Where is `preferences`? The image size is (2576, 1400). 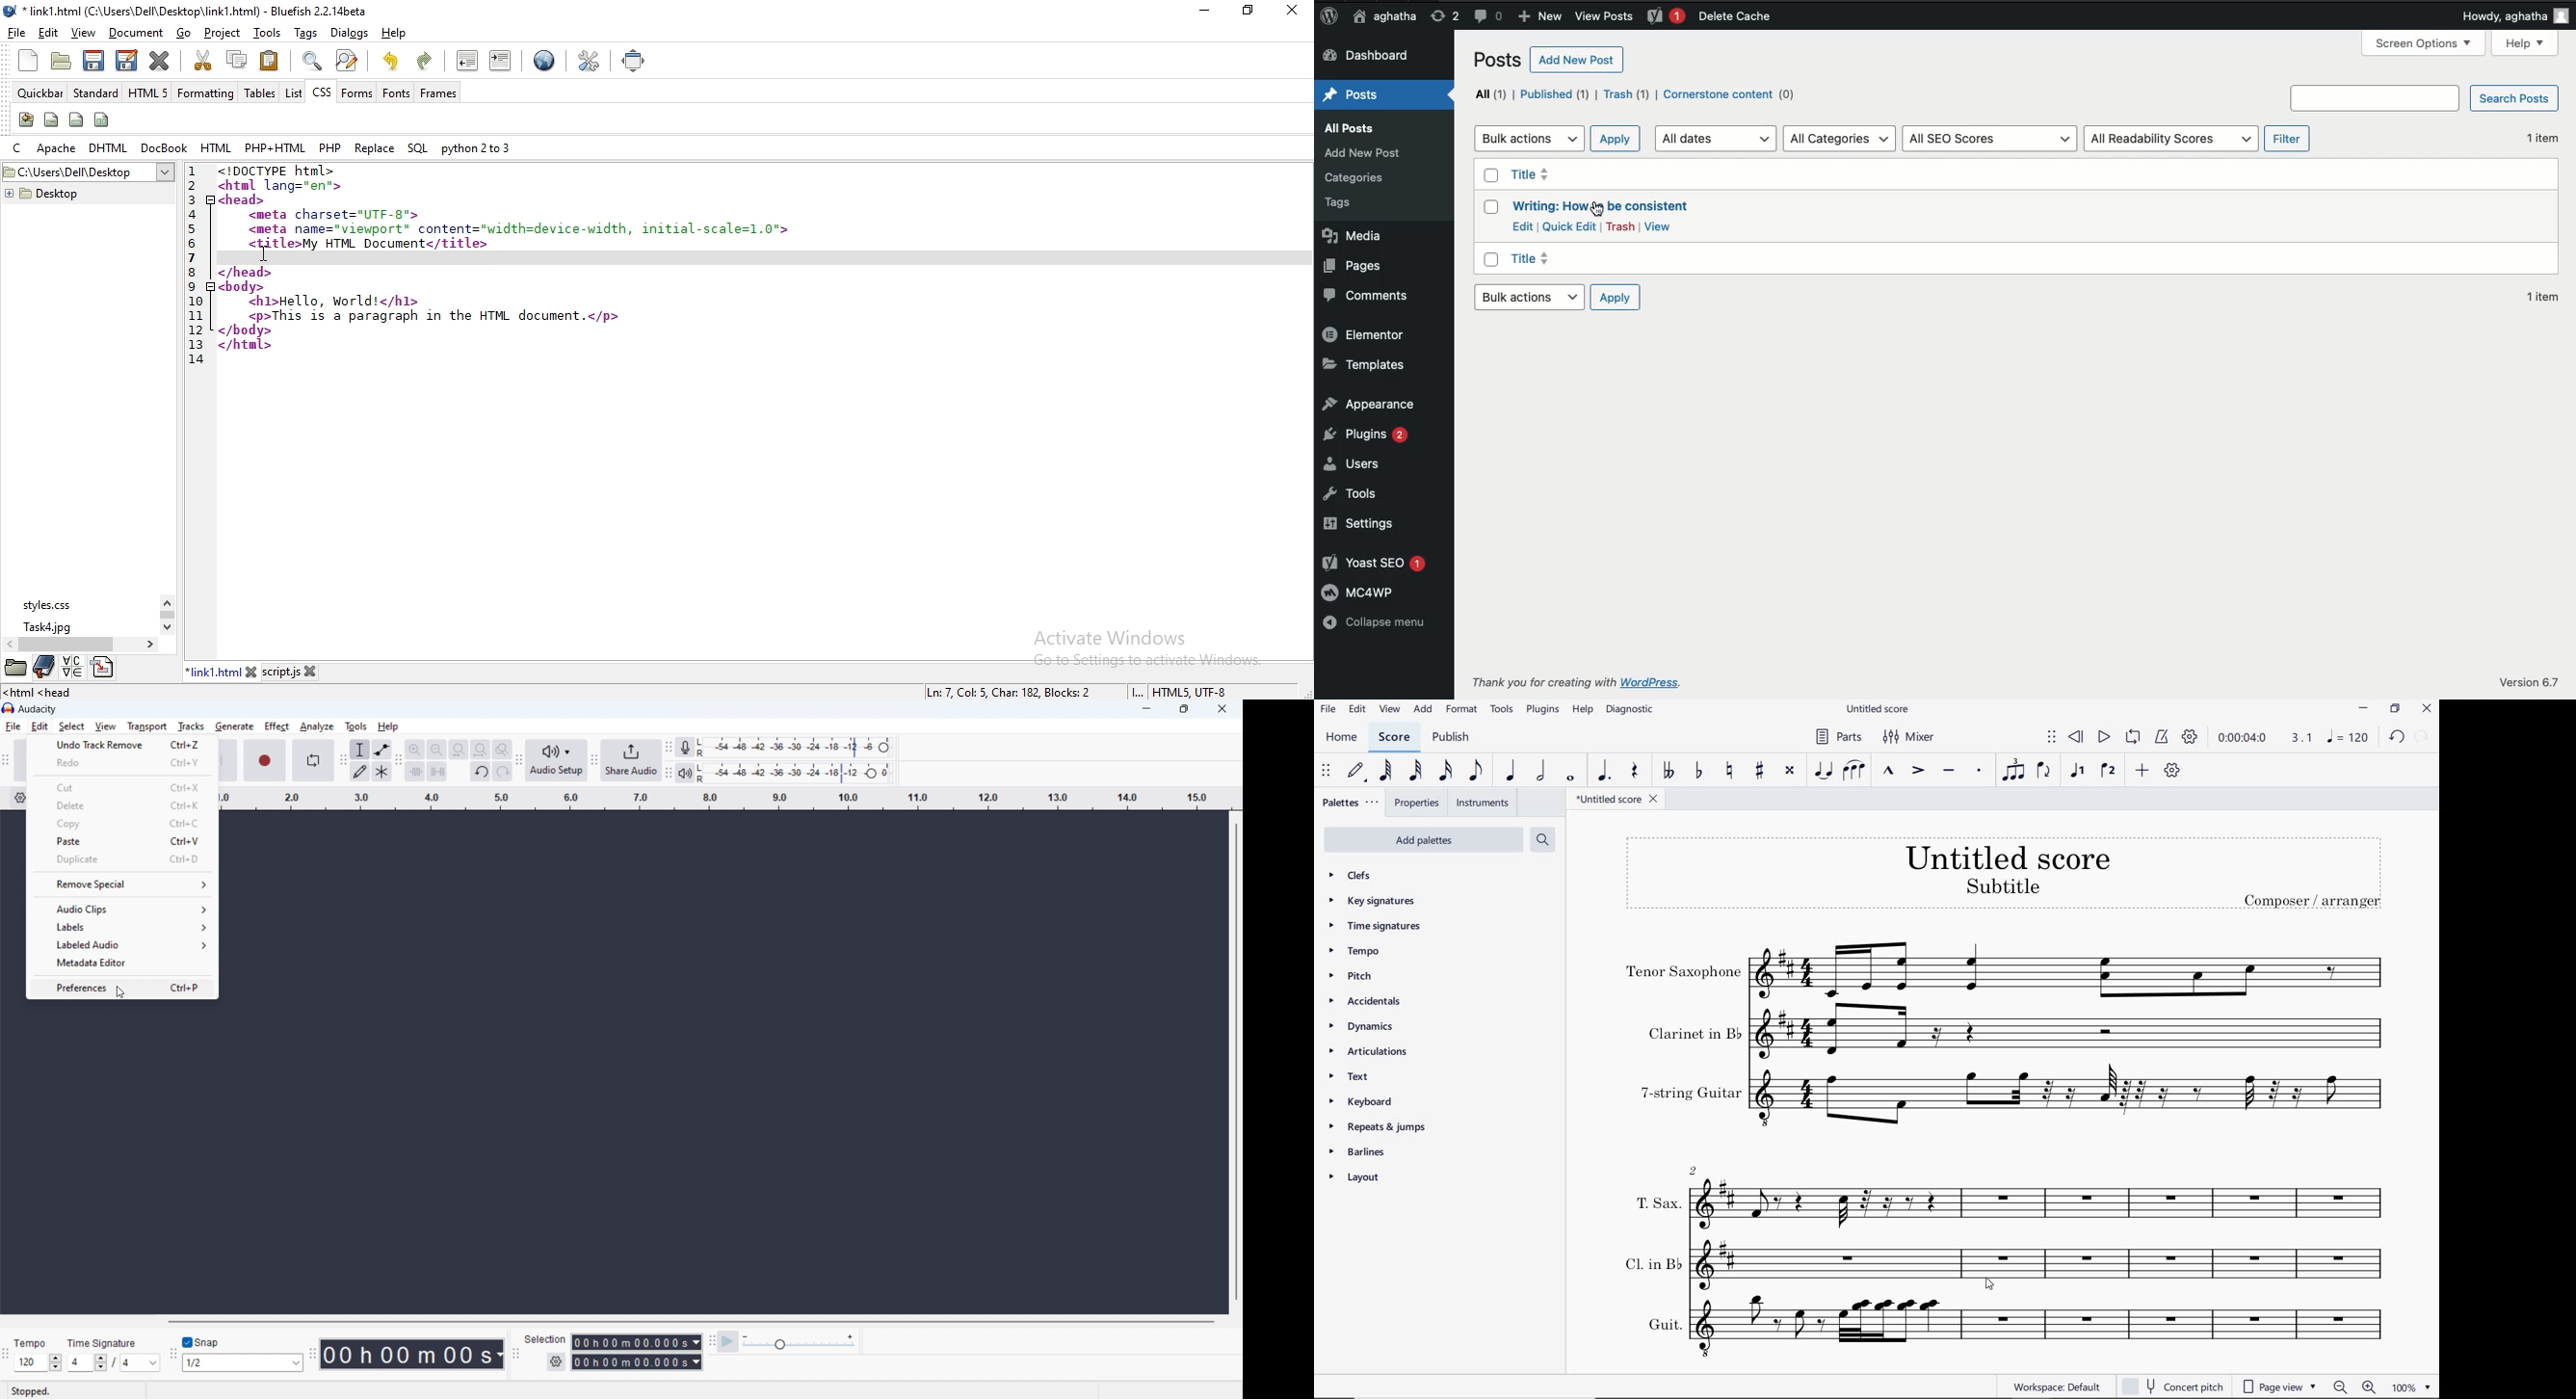 preferences is located at coordinates (122, 987).